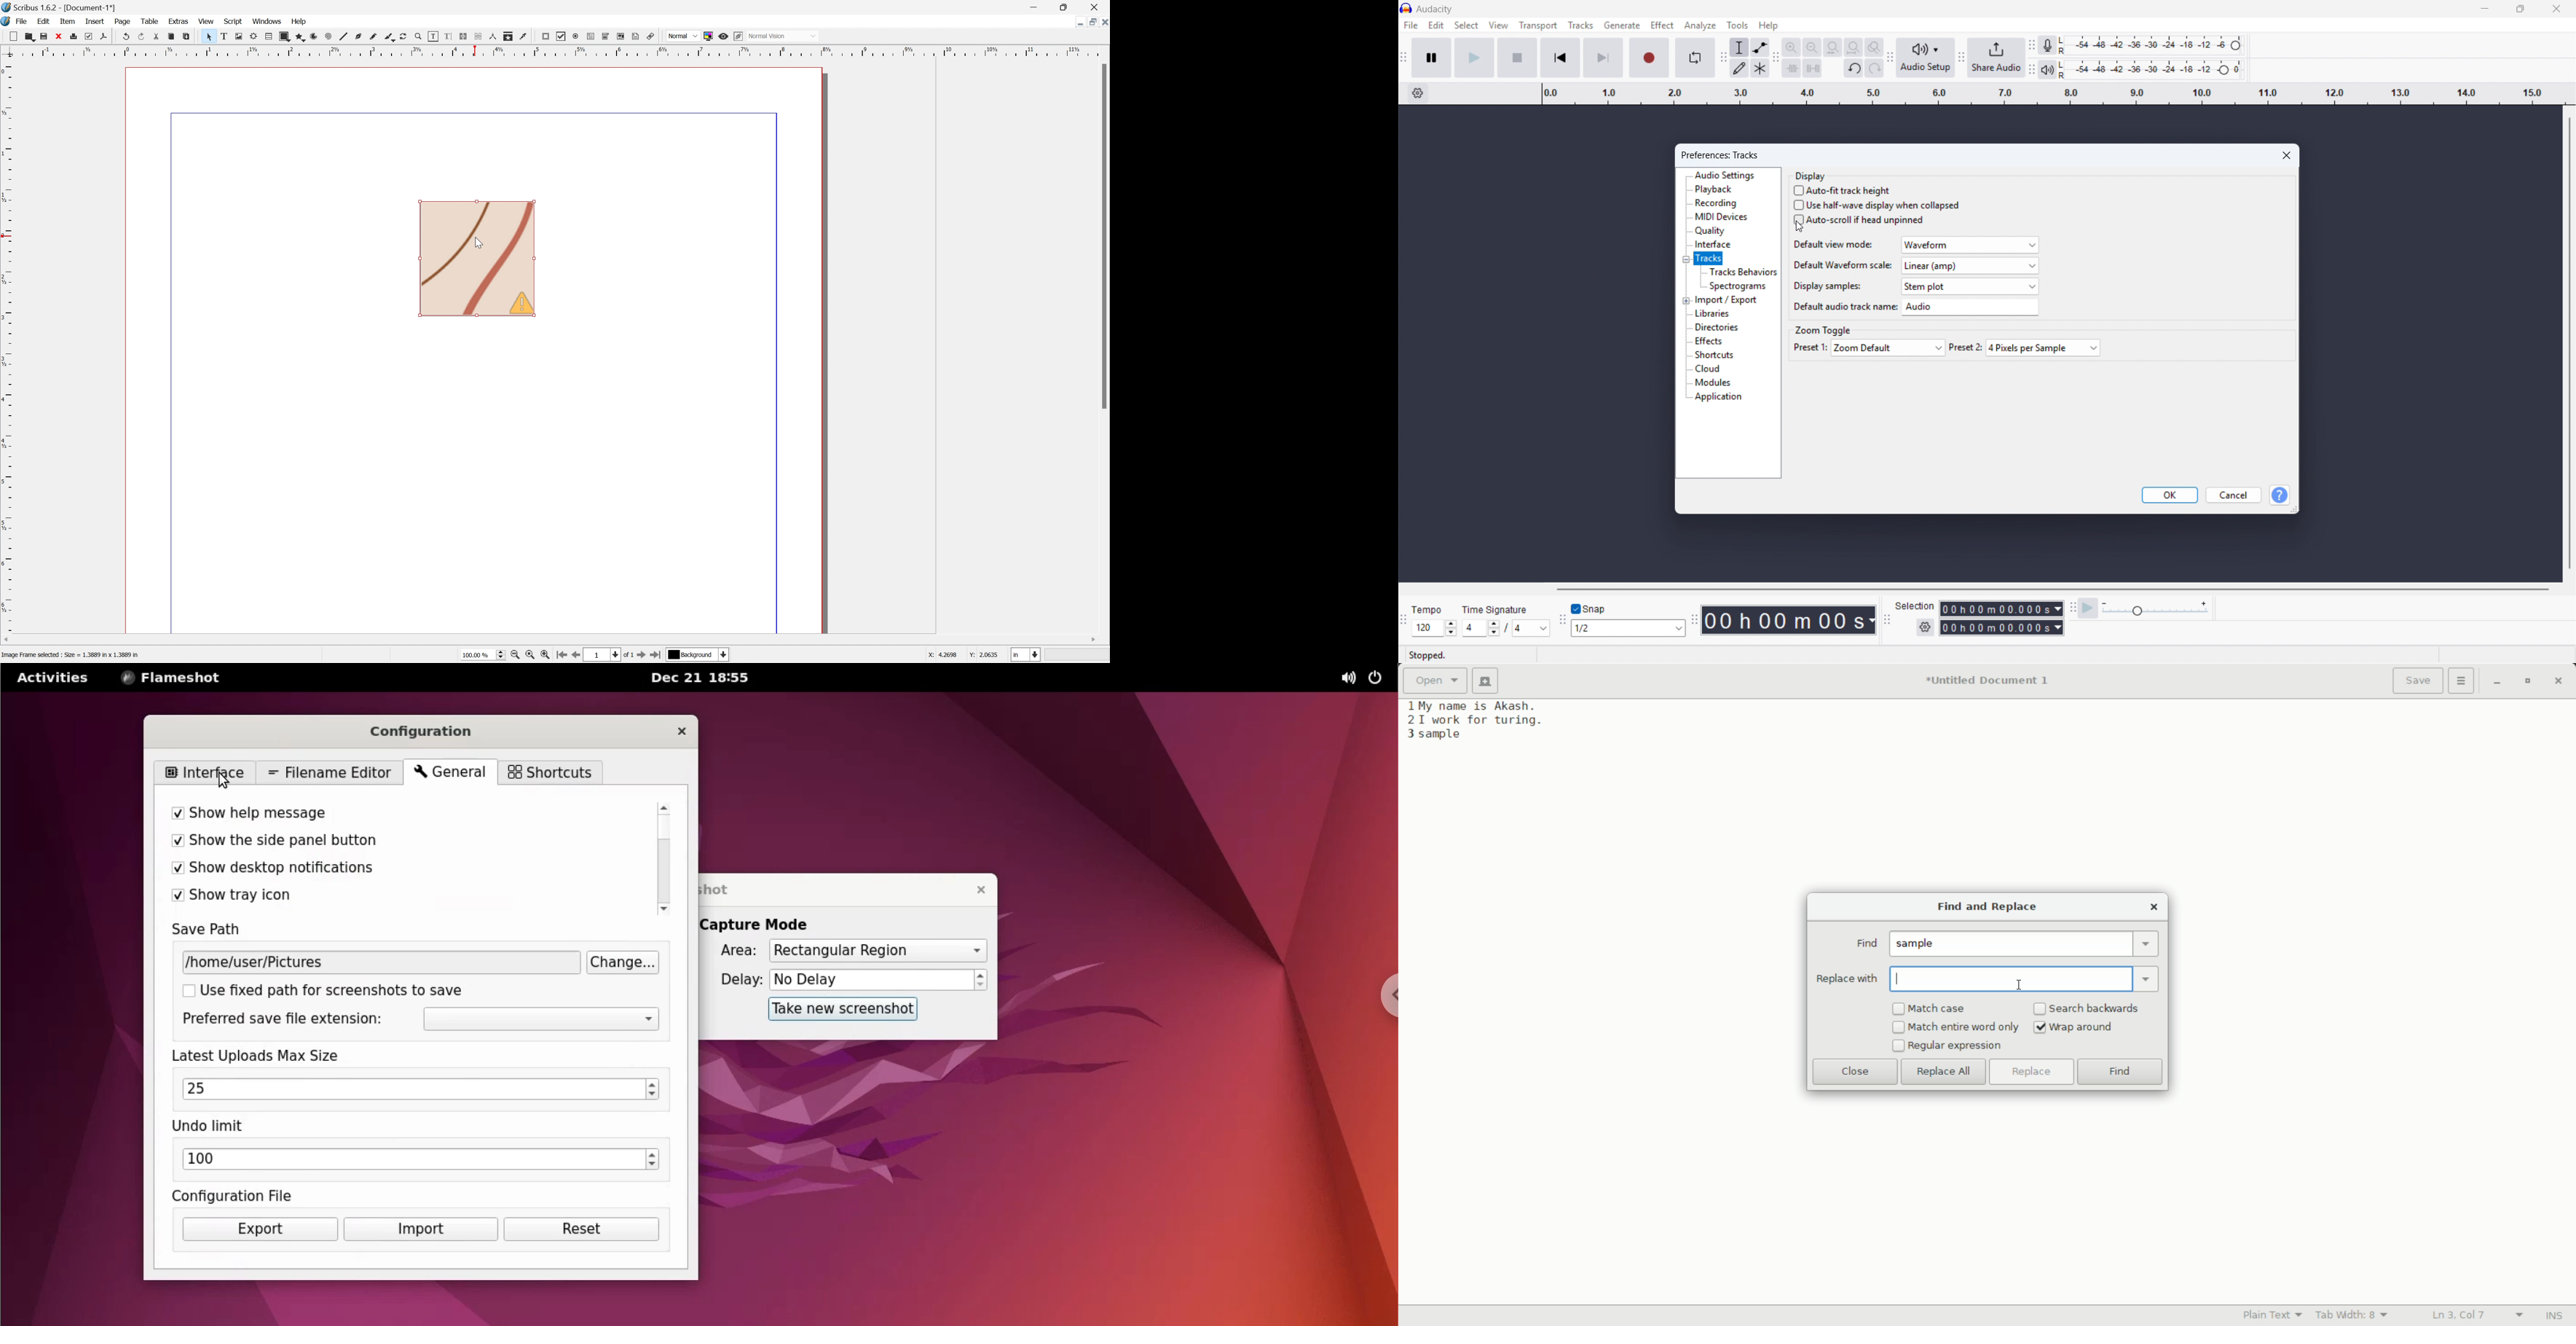  Describe the element at coordinates (15, 37) in the screenshot. I see `New` at that location.